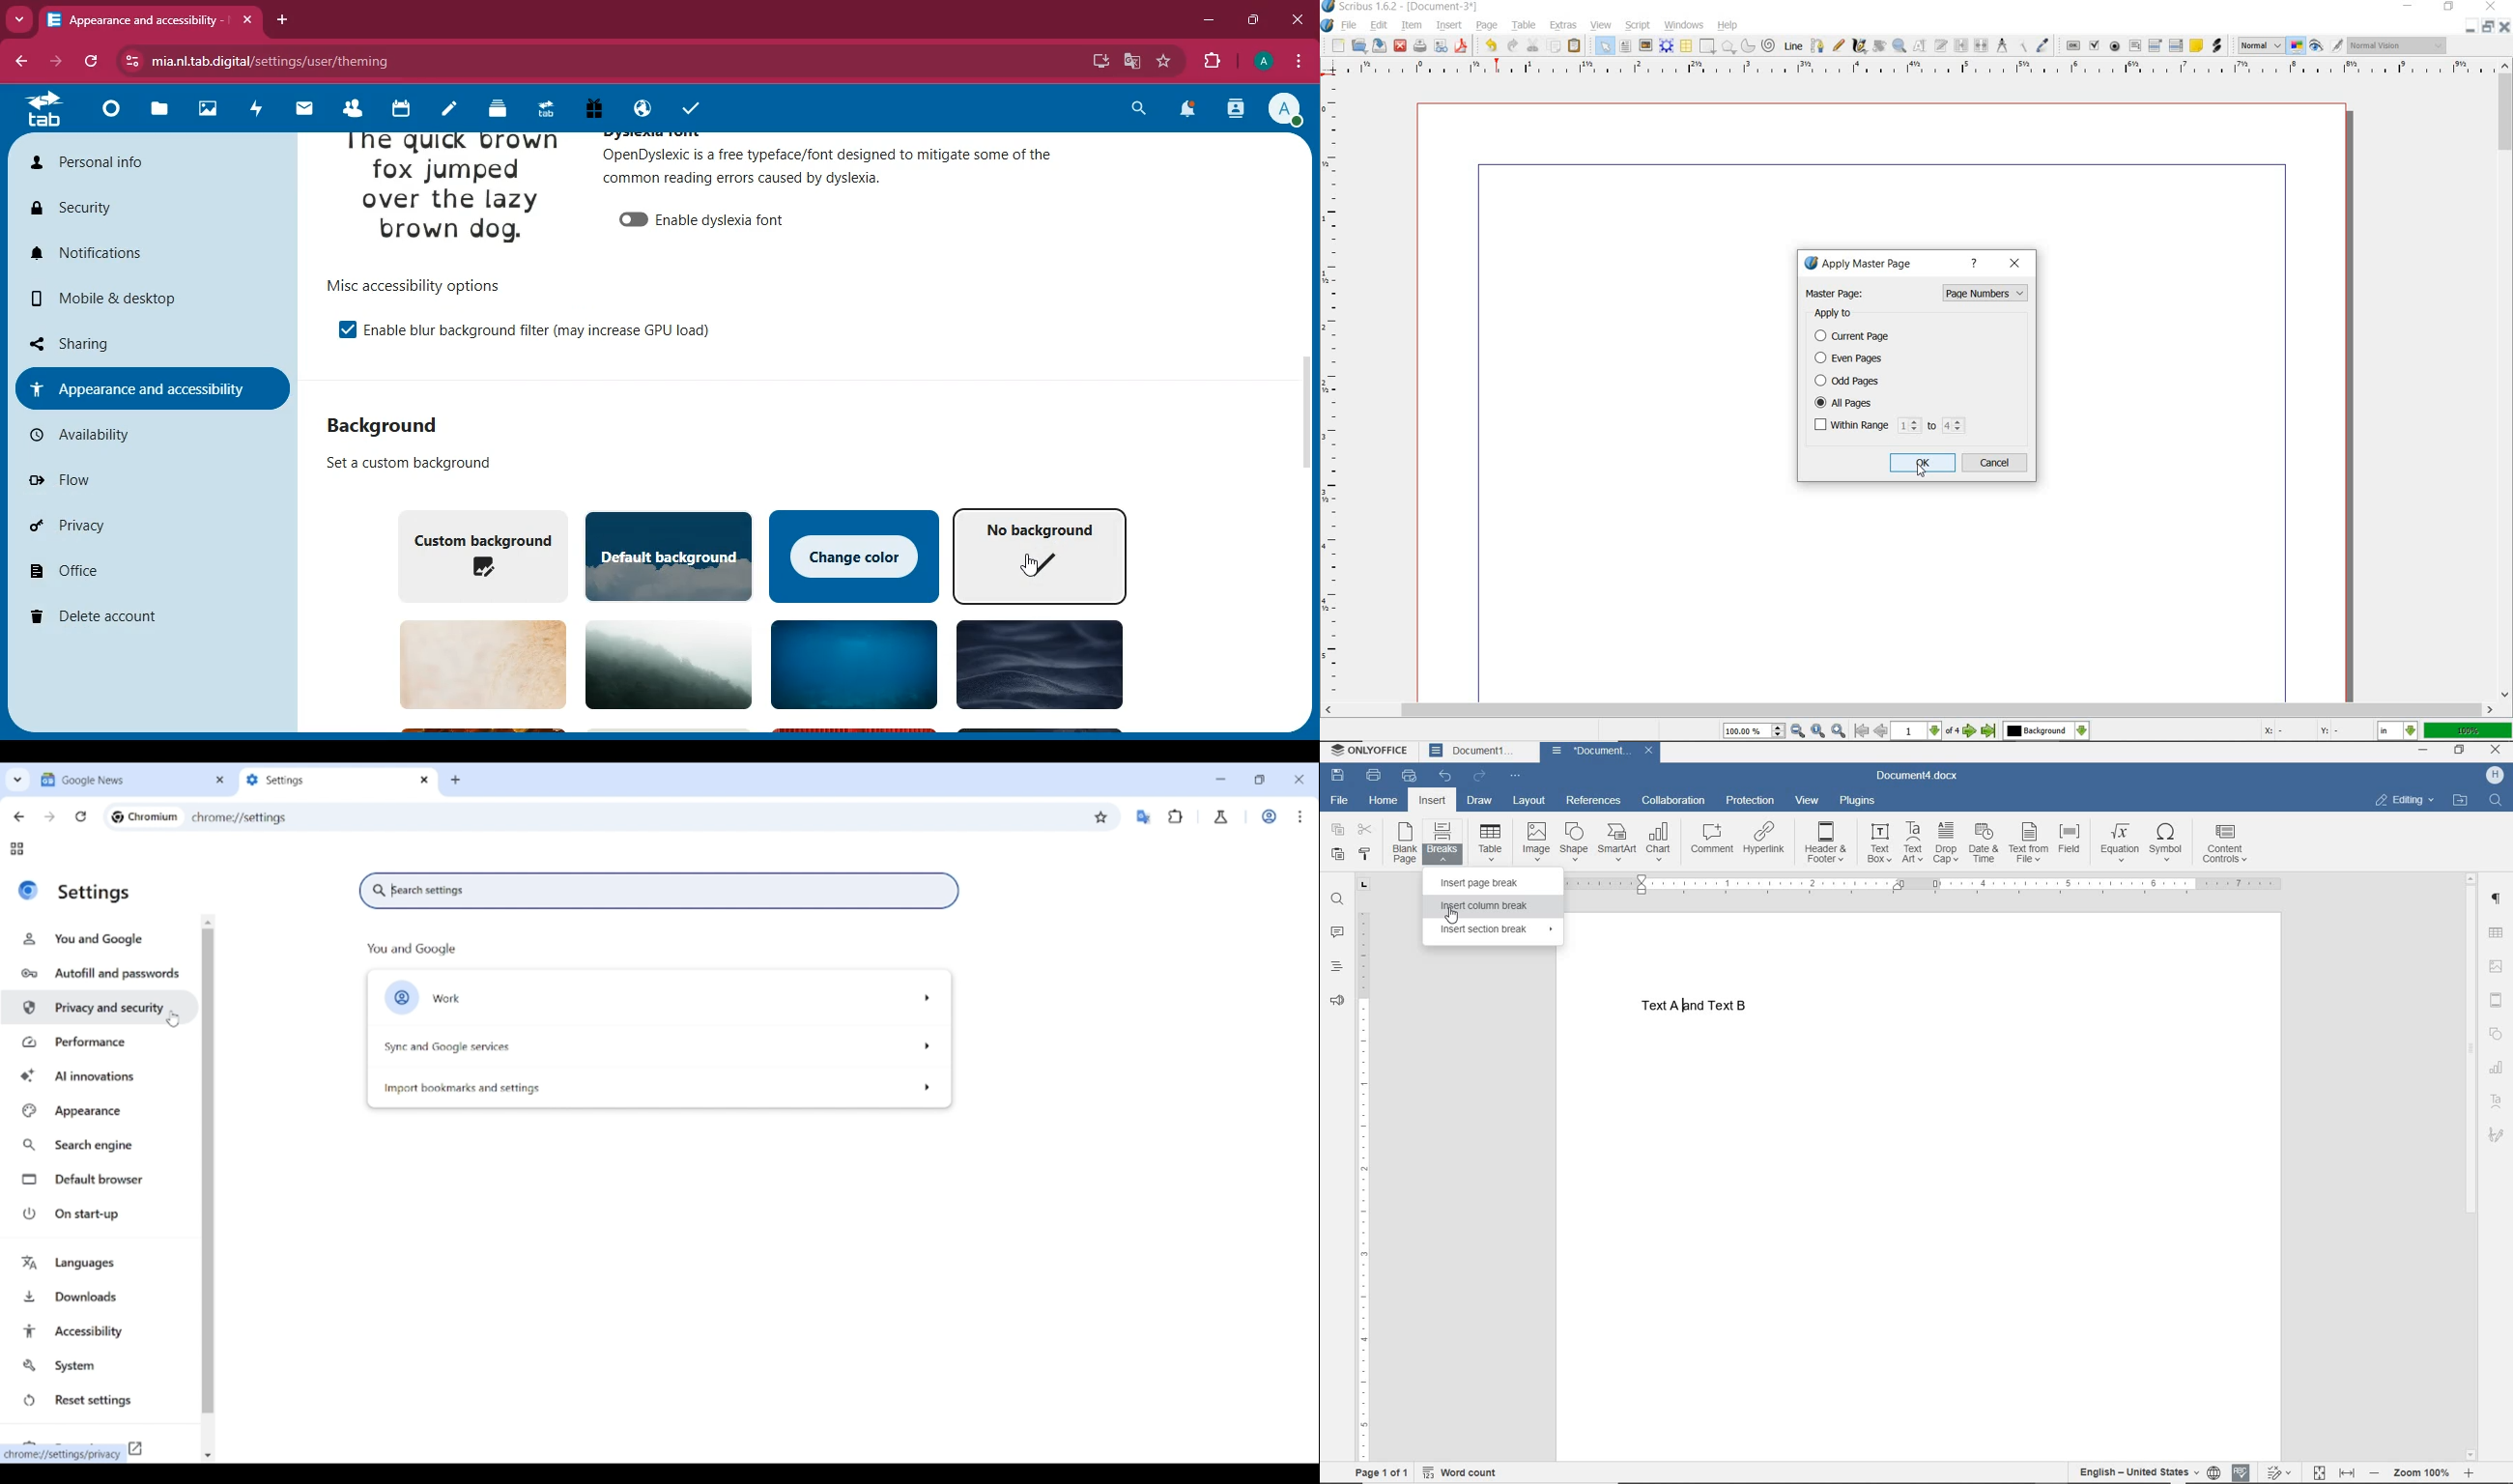 The image size is (2520, 1484). Describe the element at coordinates (2496, 967) in the screenshot. I see `IMAGE` at that location.